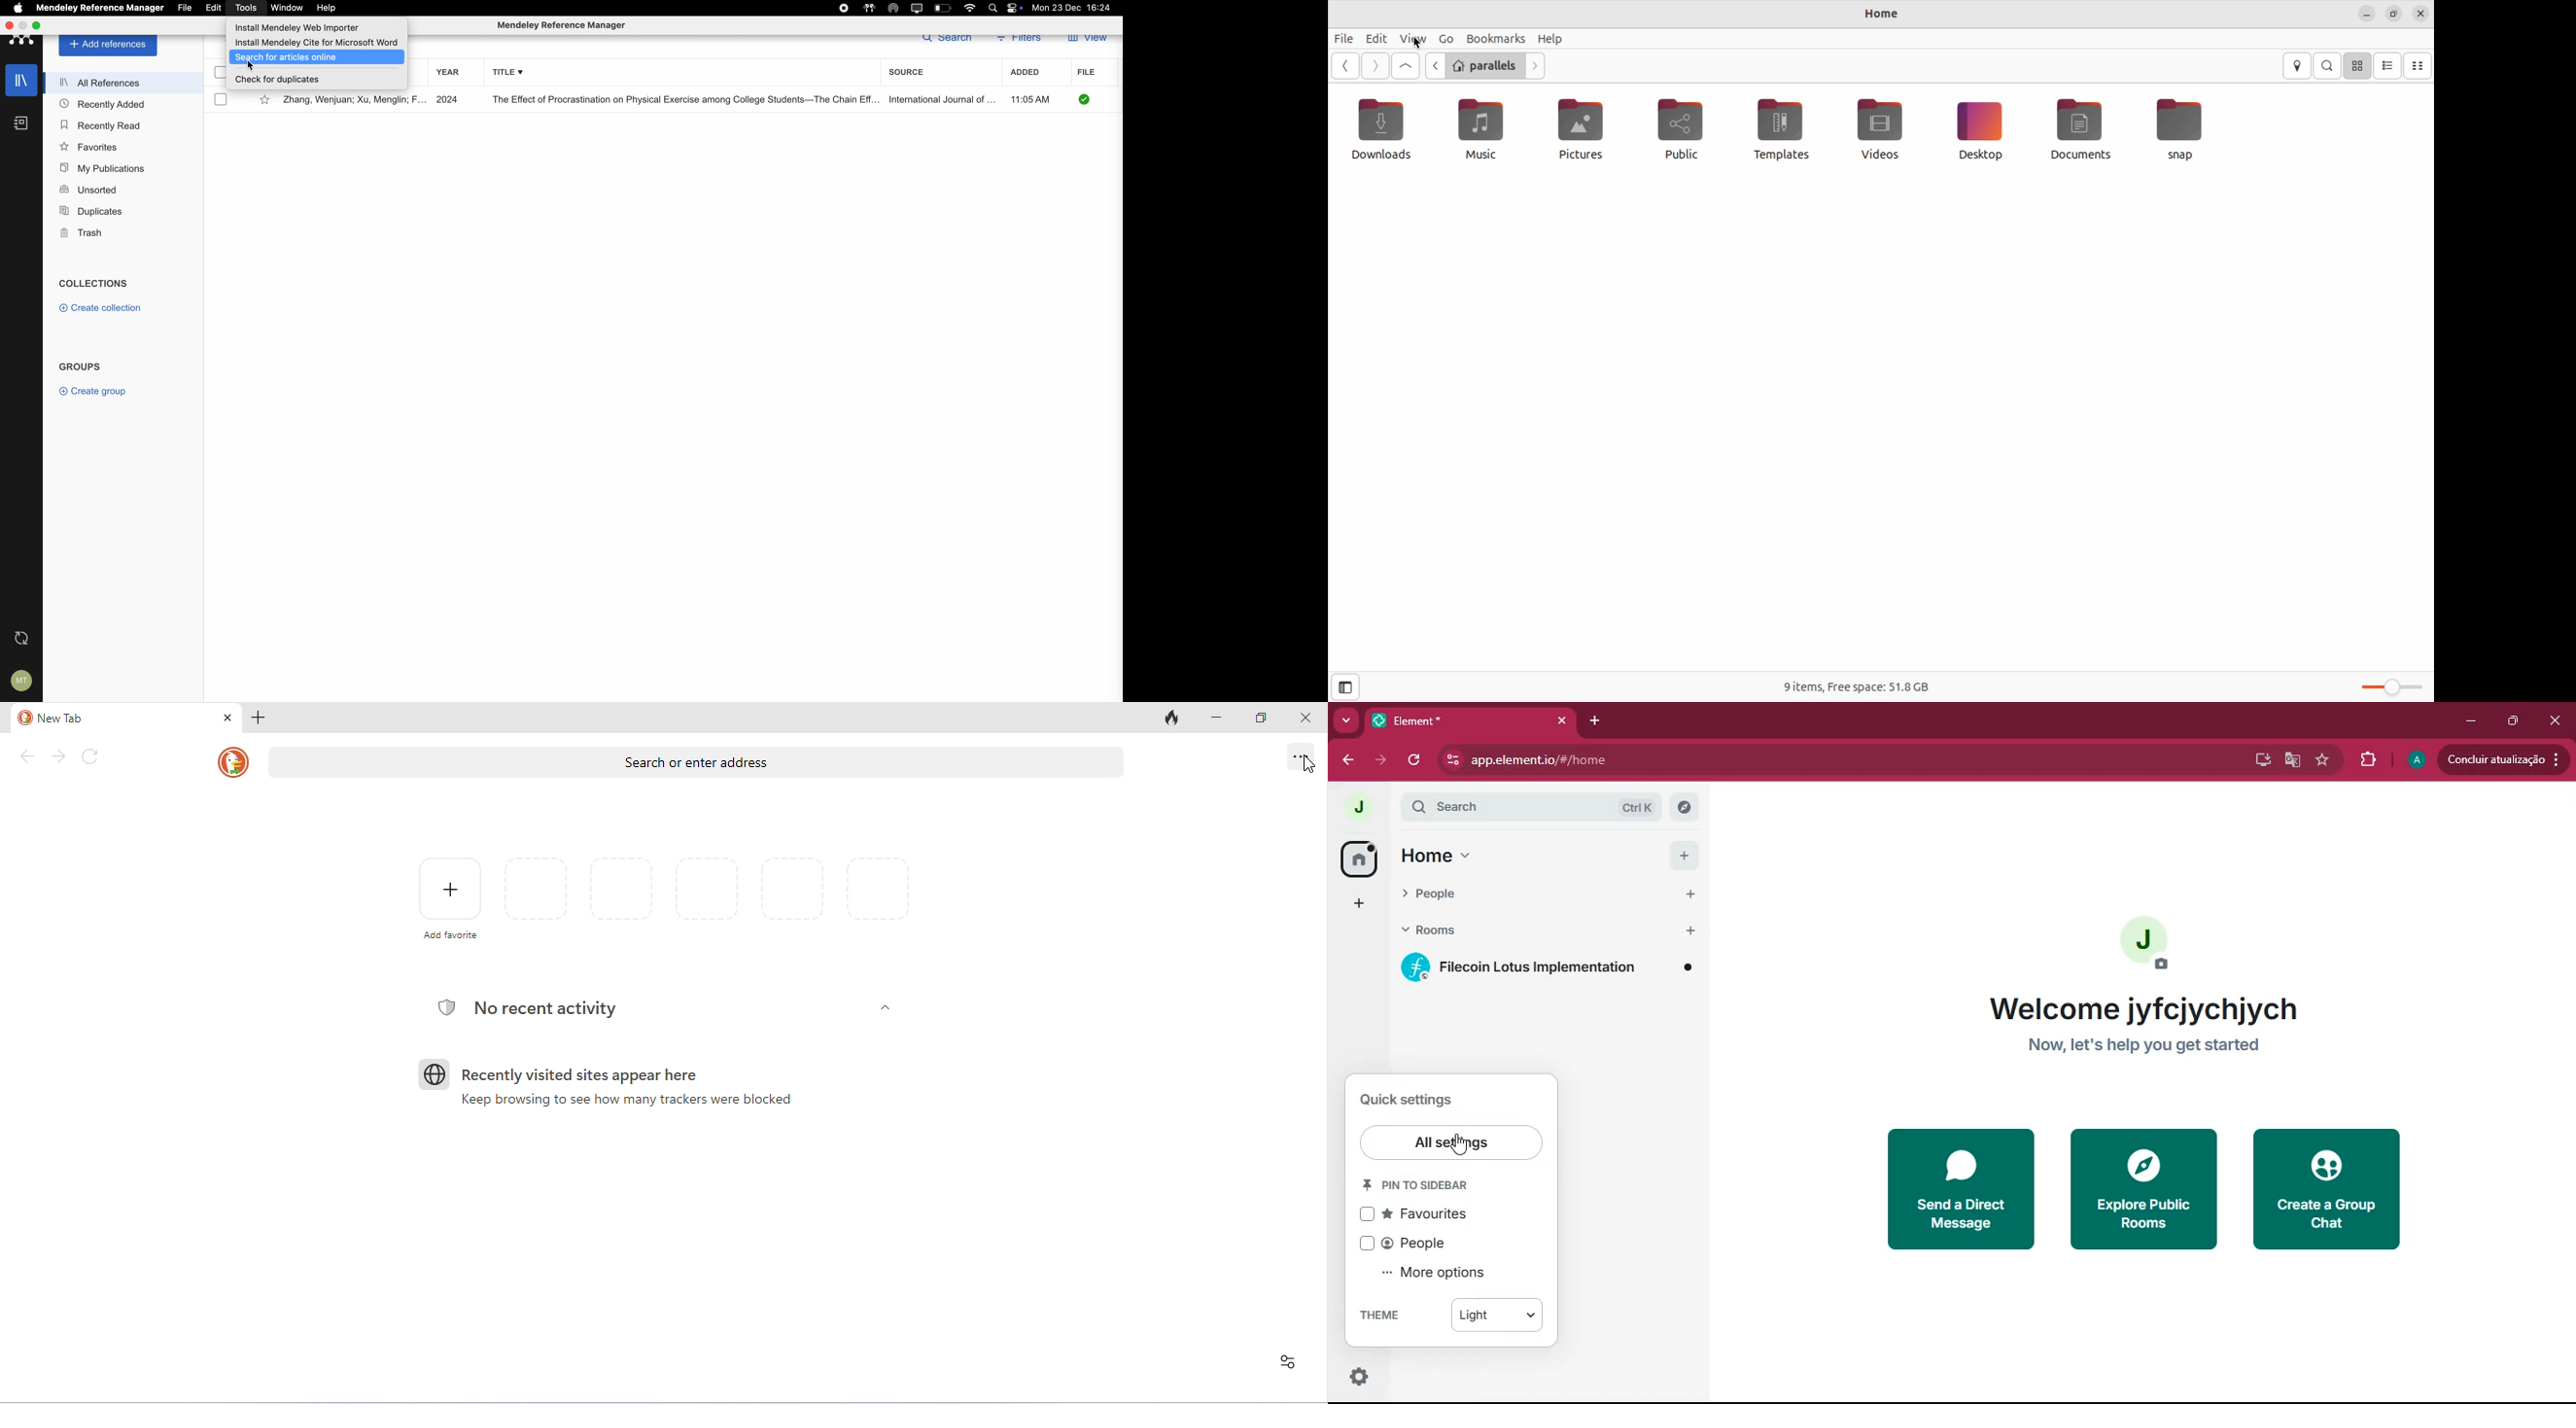 This screenshot has height=1428, width=2576. Describe the element at coordinates (1685, 807) in the screenshot. I see `explore rooms` at that location.